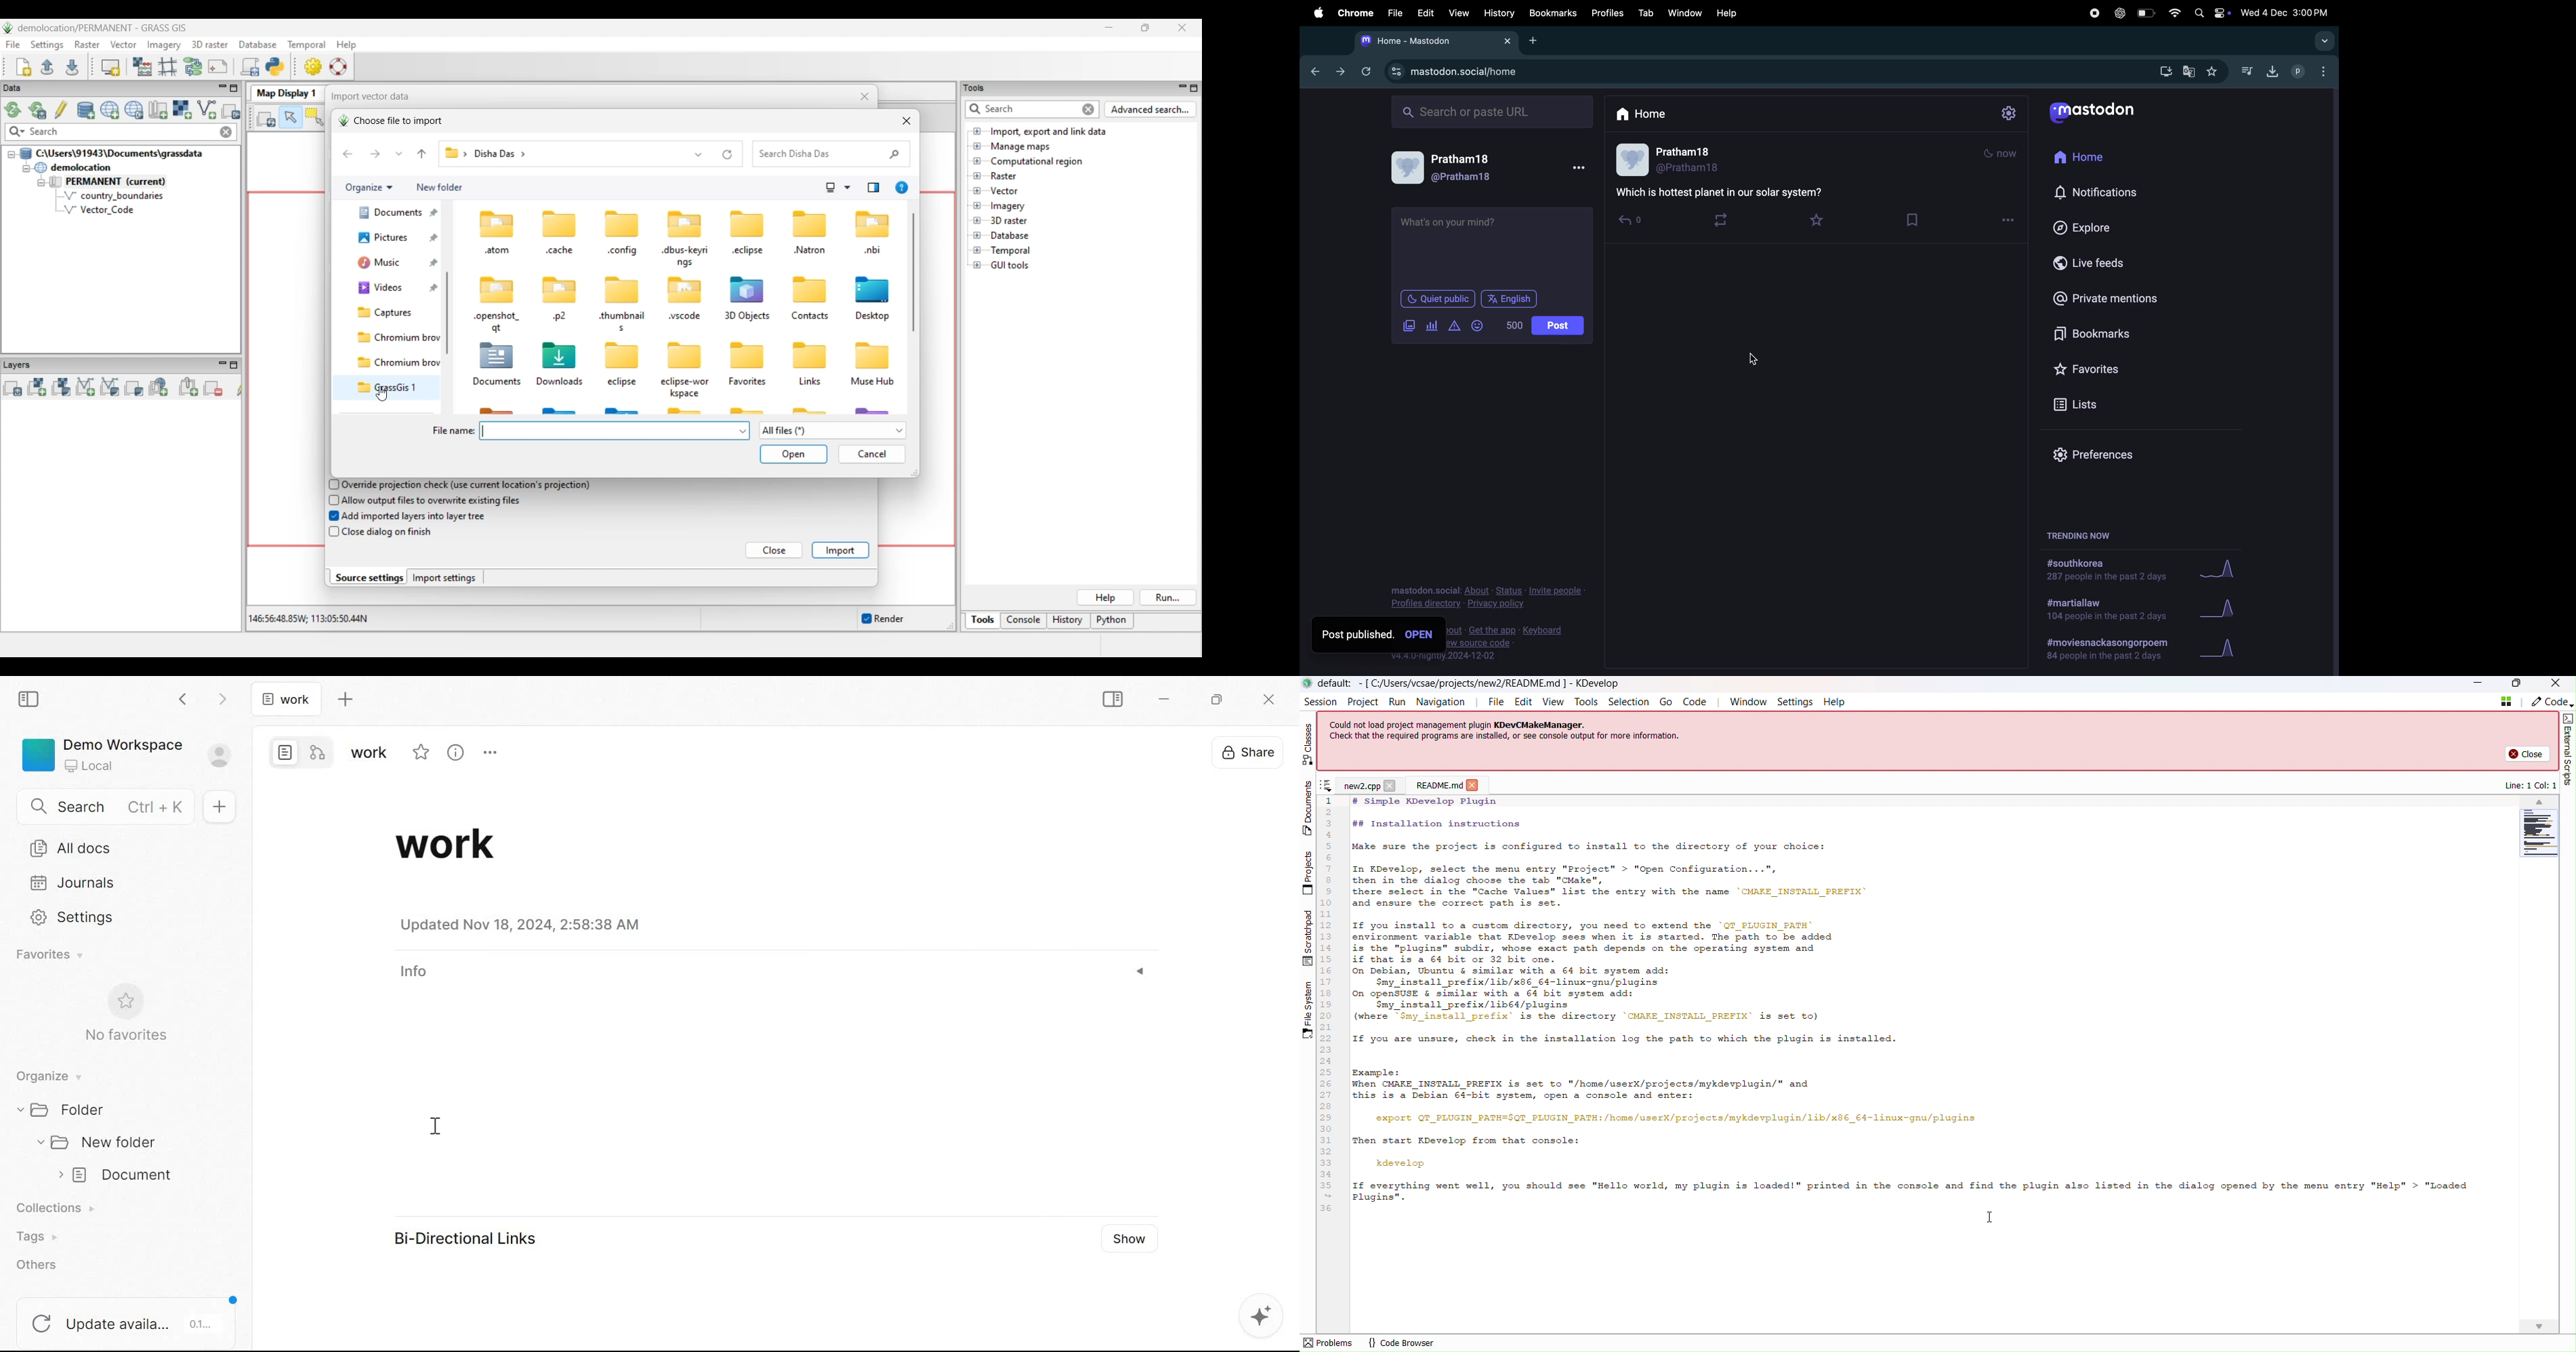  I want to click on post published, so click(1381, 635).